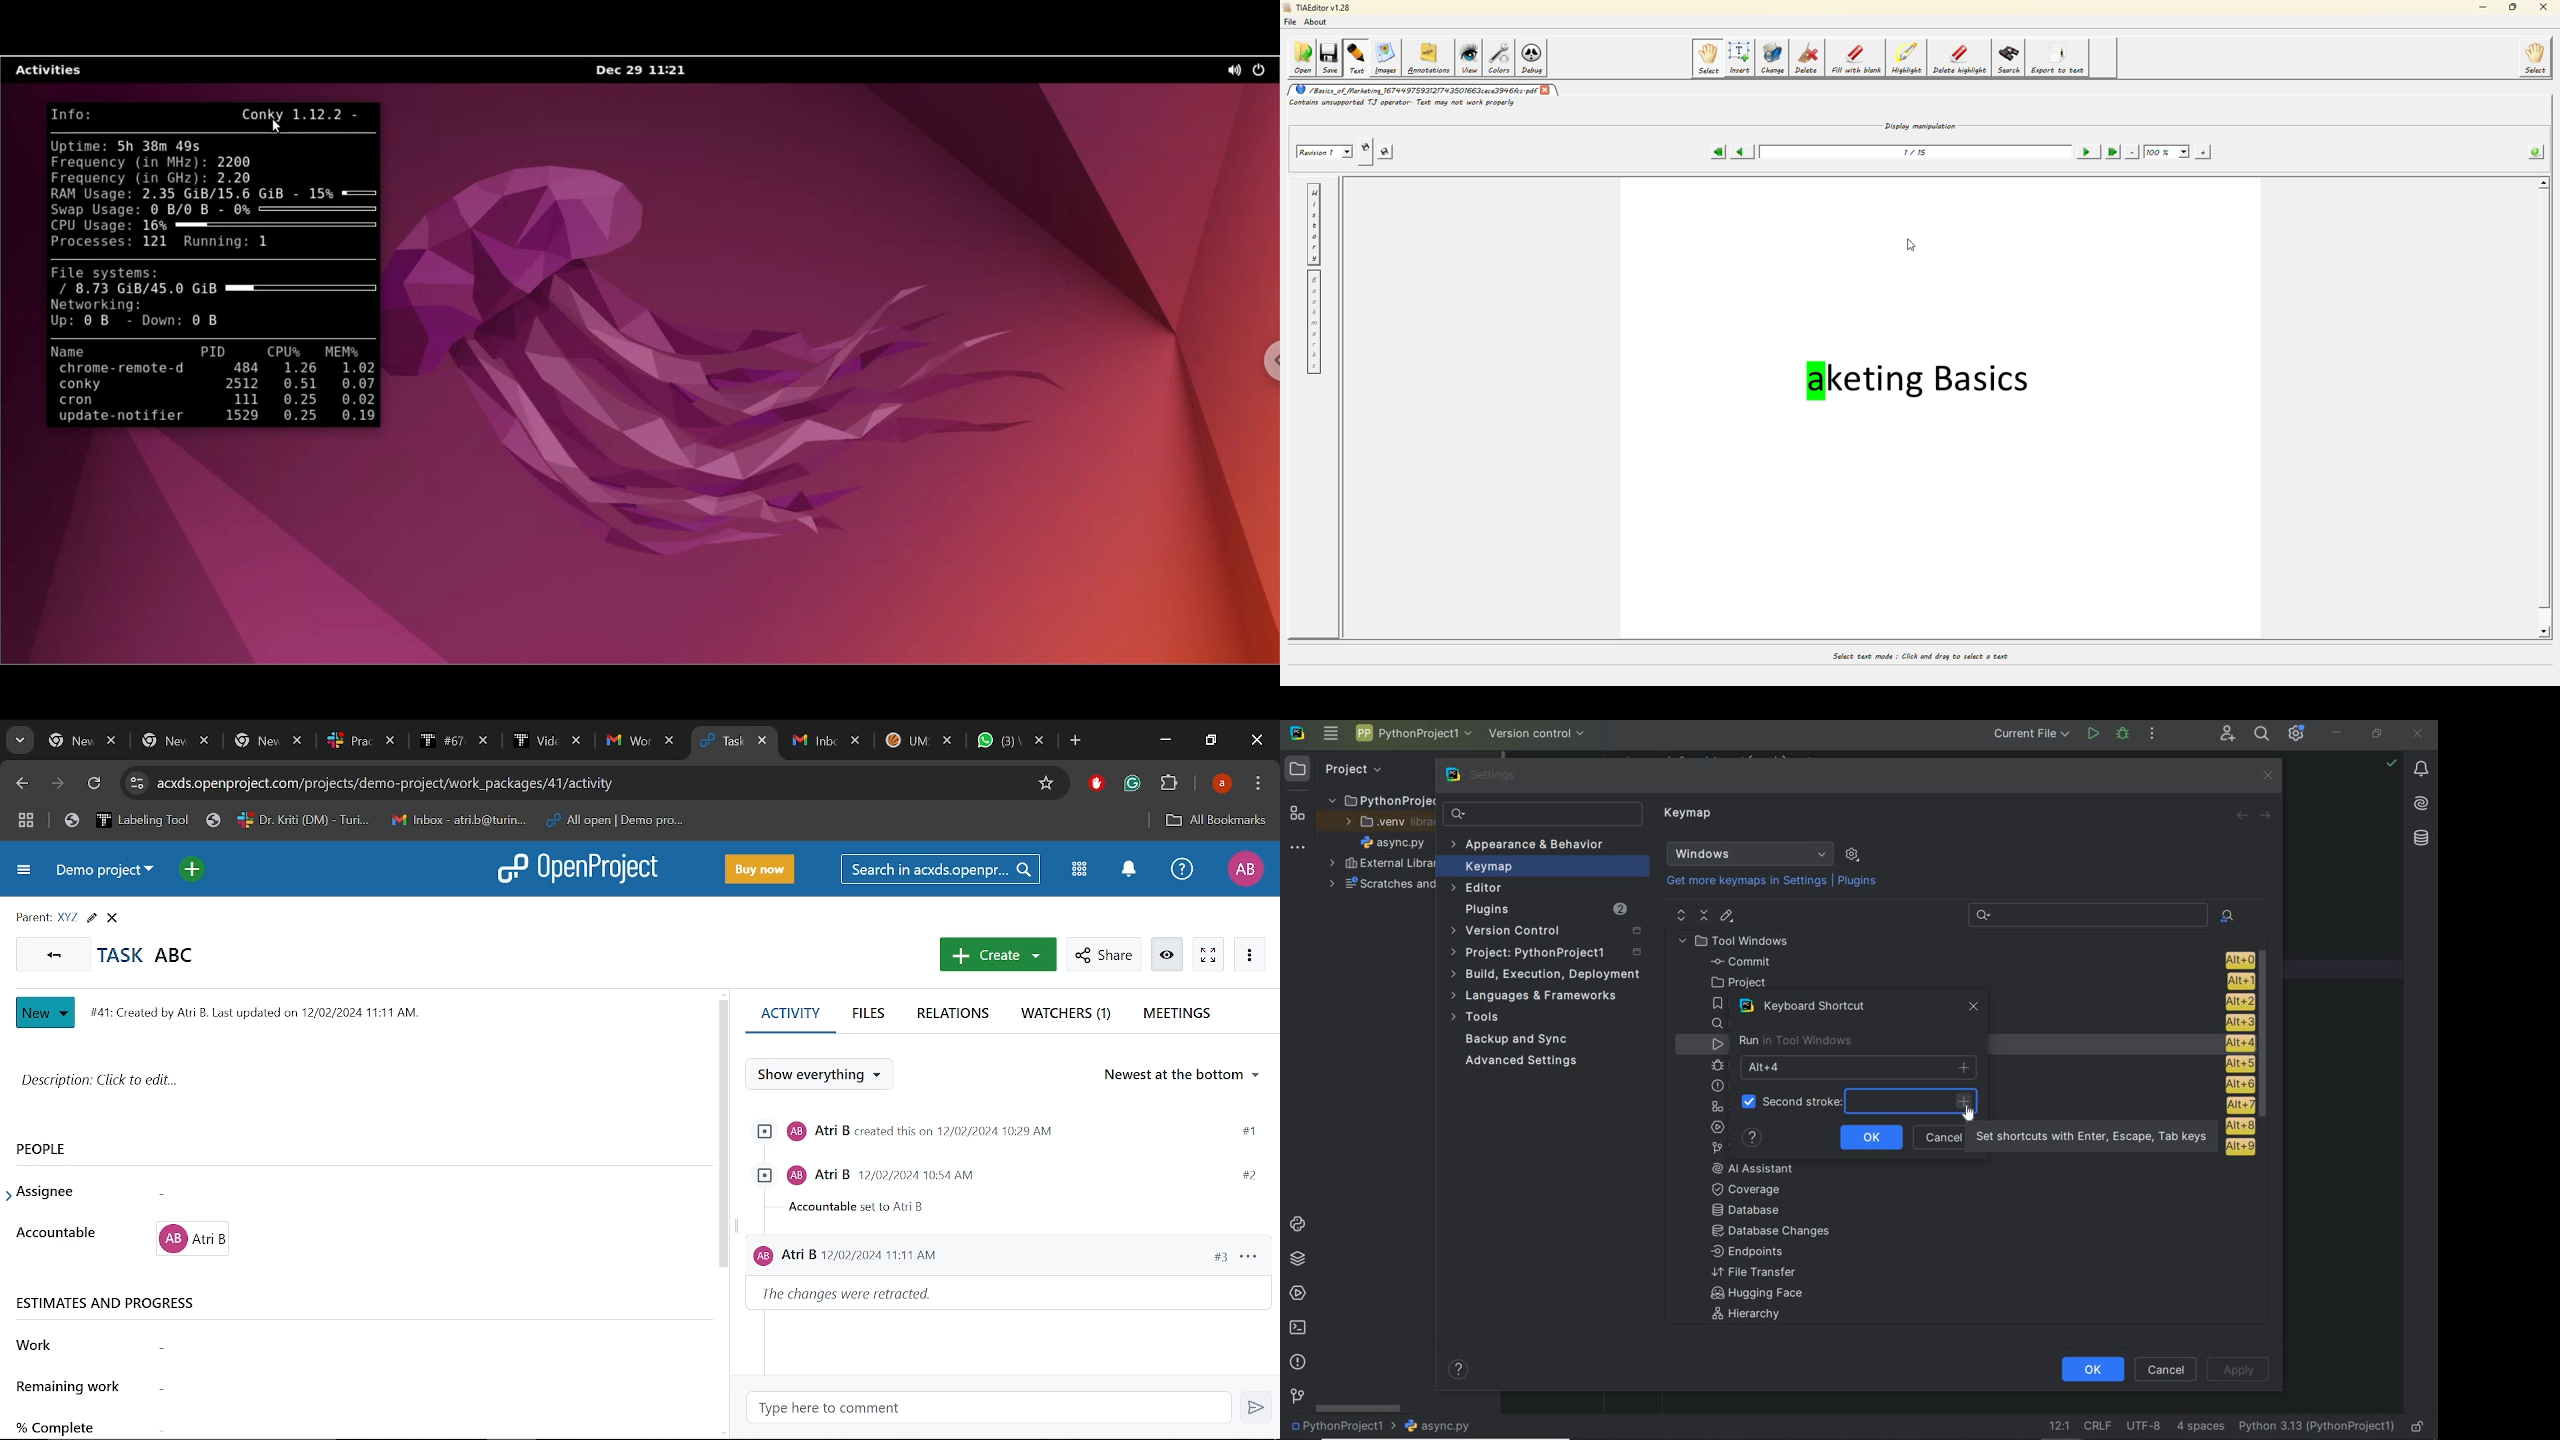 This screenshot has height=1456, width=2576. Describe the element at coordinates (12, 1190) in the screenshot. I see `arrow head` at that location.